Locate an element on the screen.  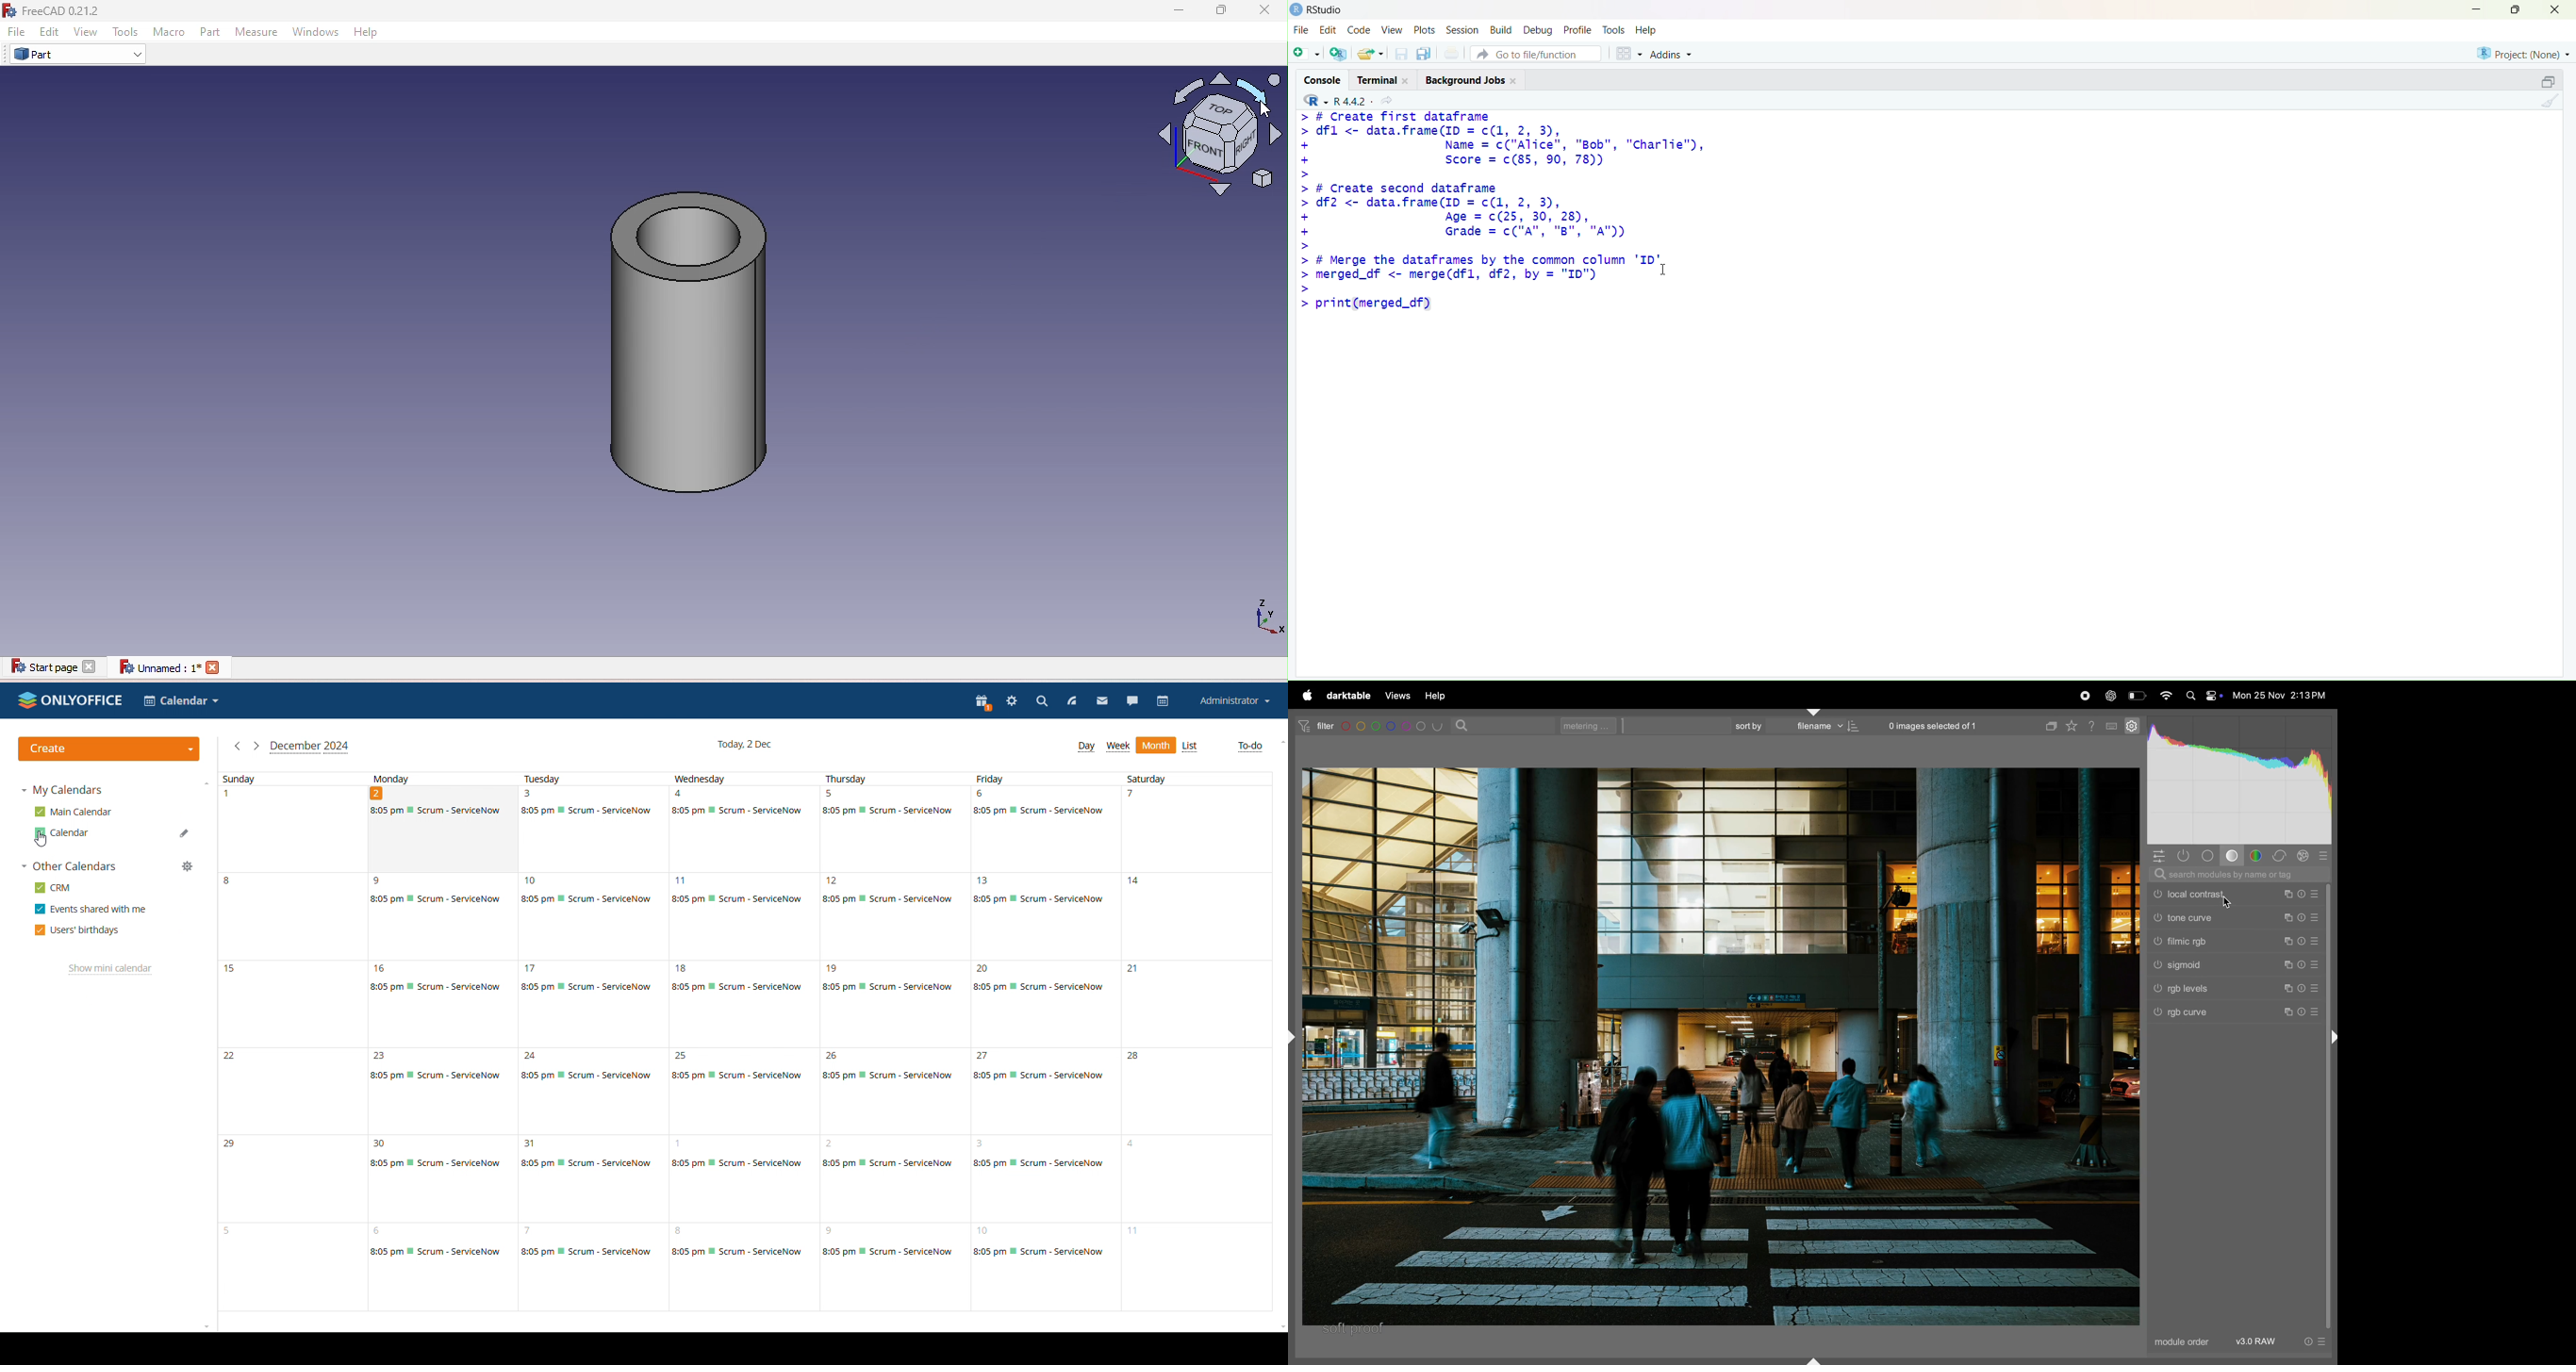
maximize is located at coordinates (2516, 8).